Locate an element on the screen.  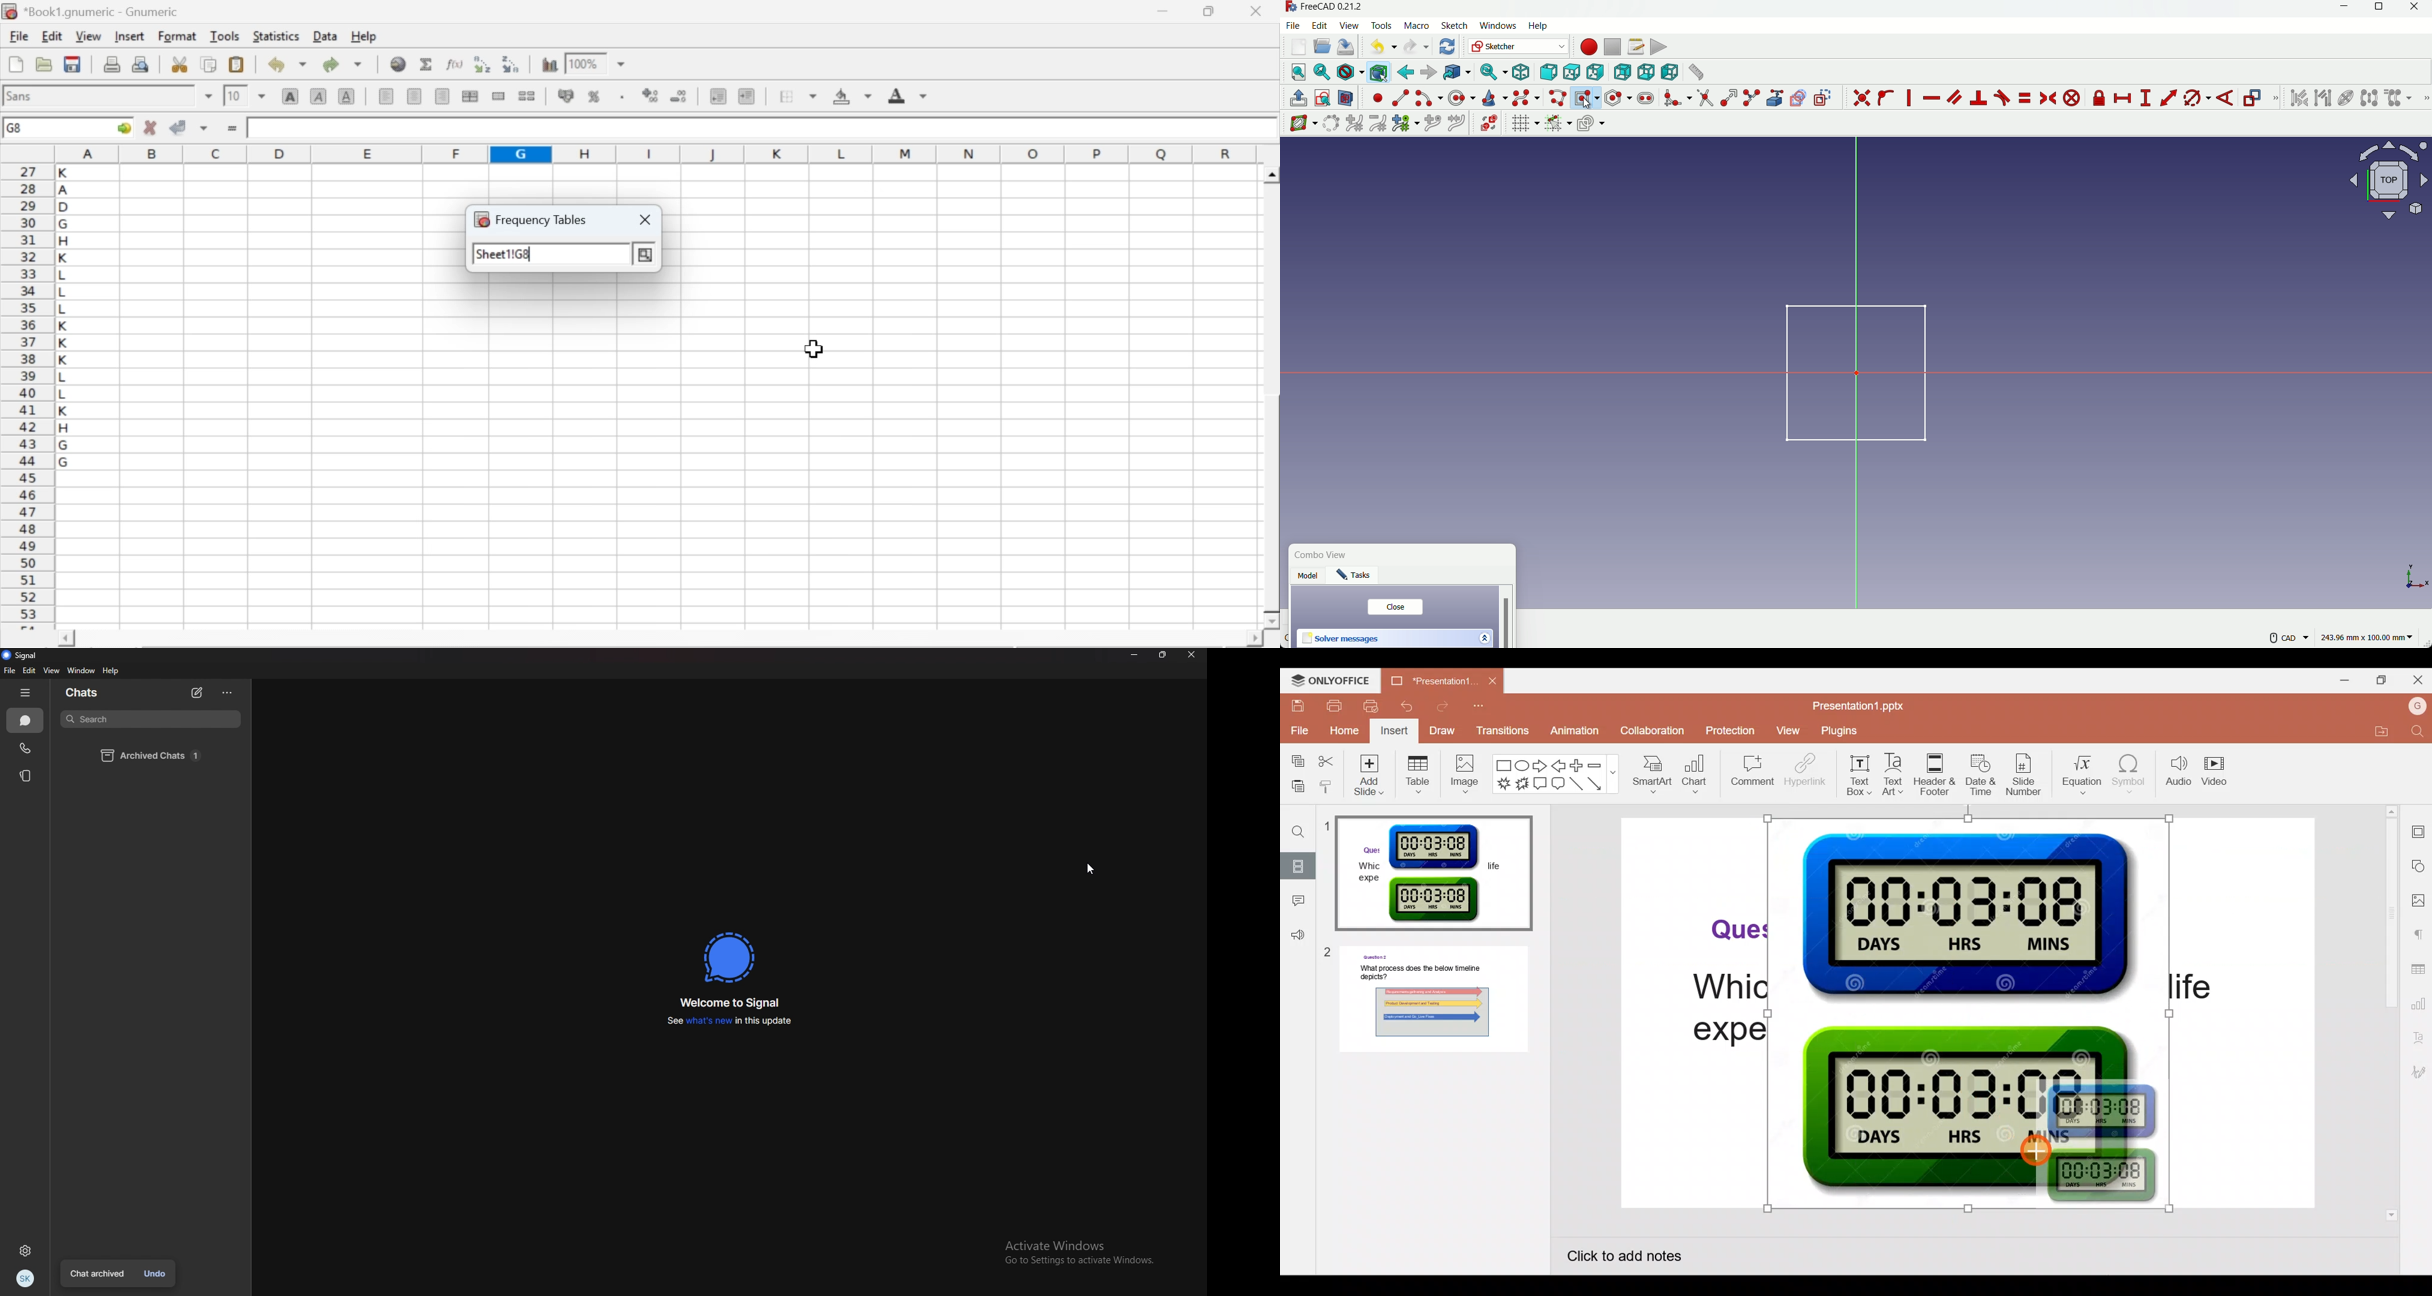
select associated geometry is located at coordinates (2323, 99).